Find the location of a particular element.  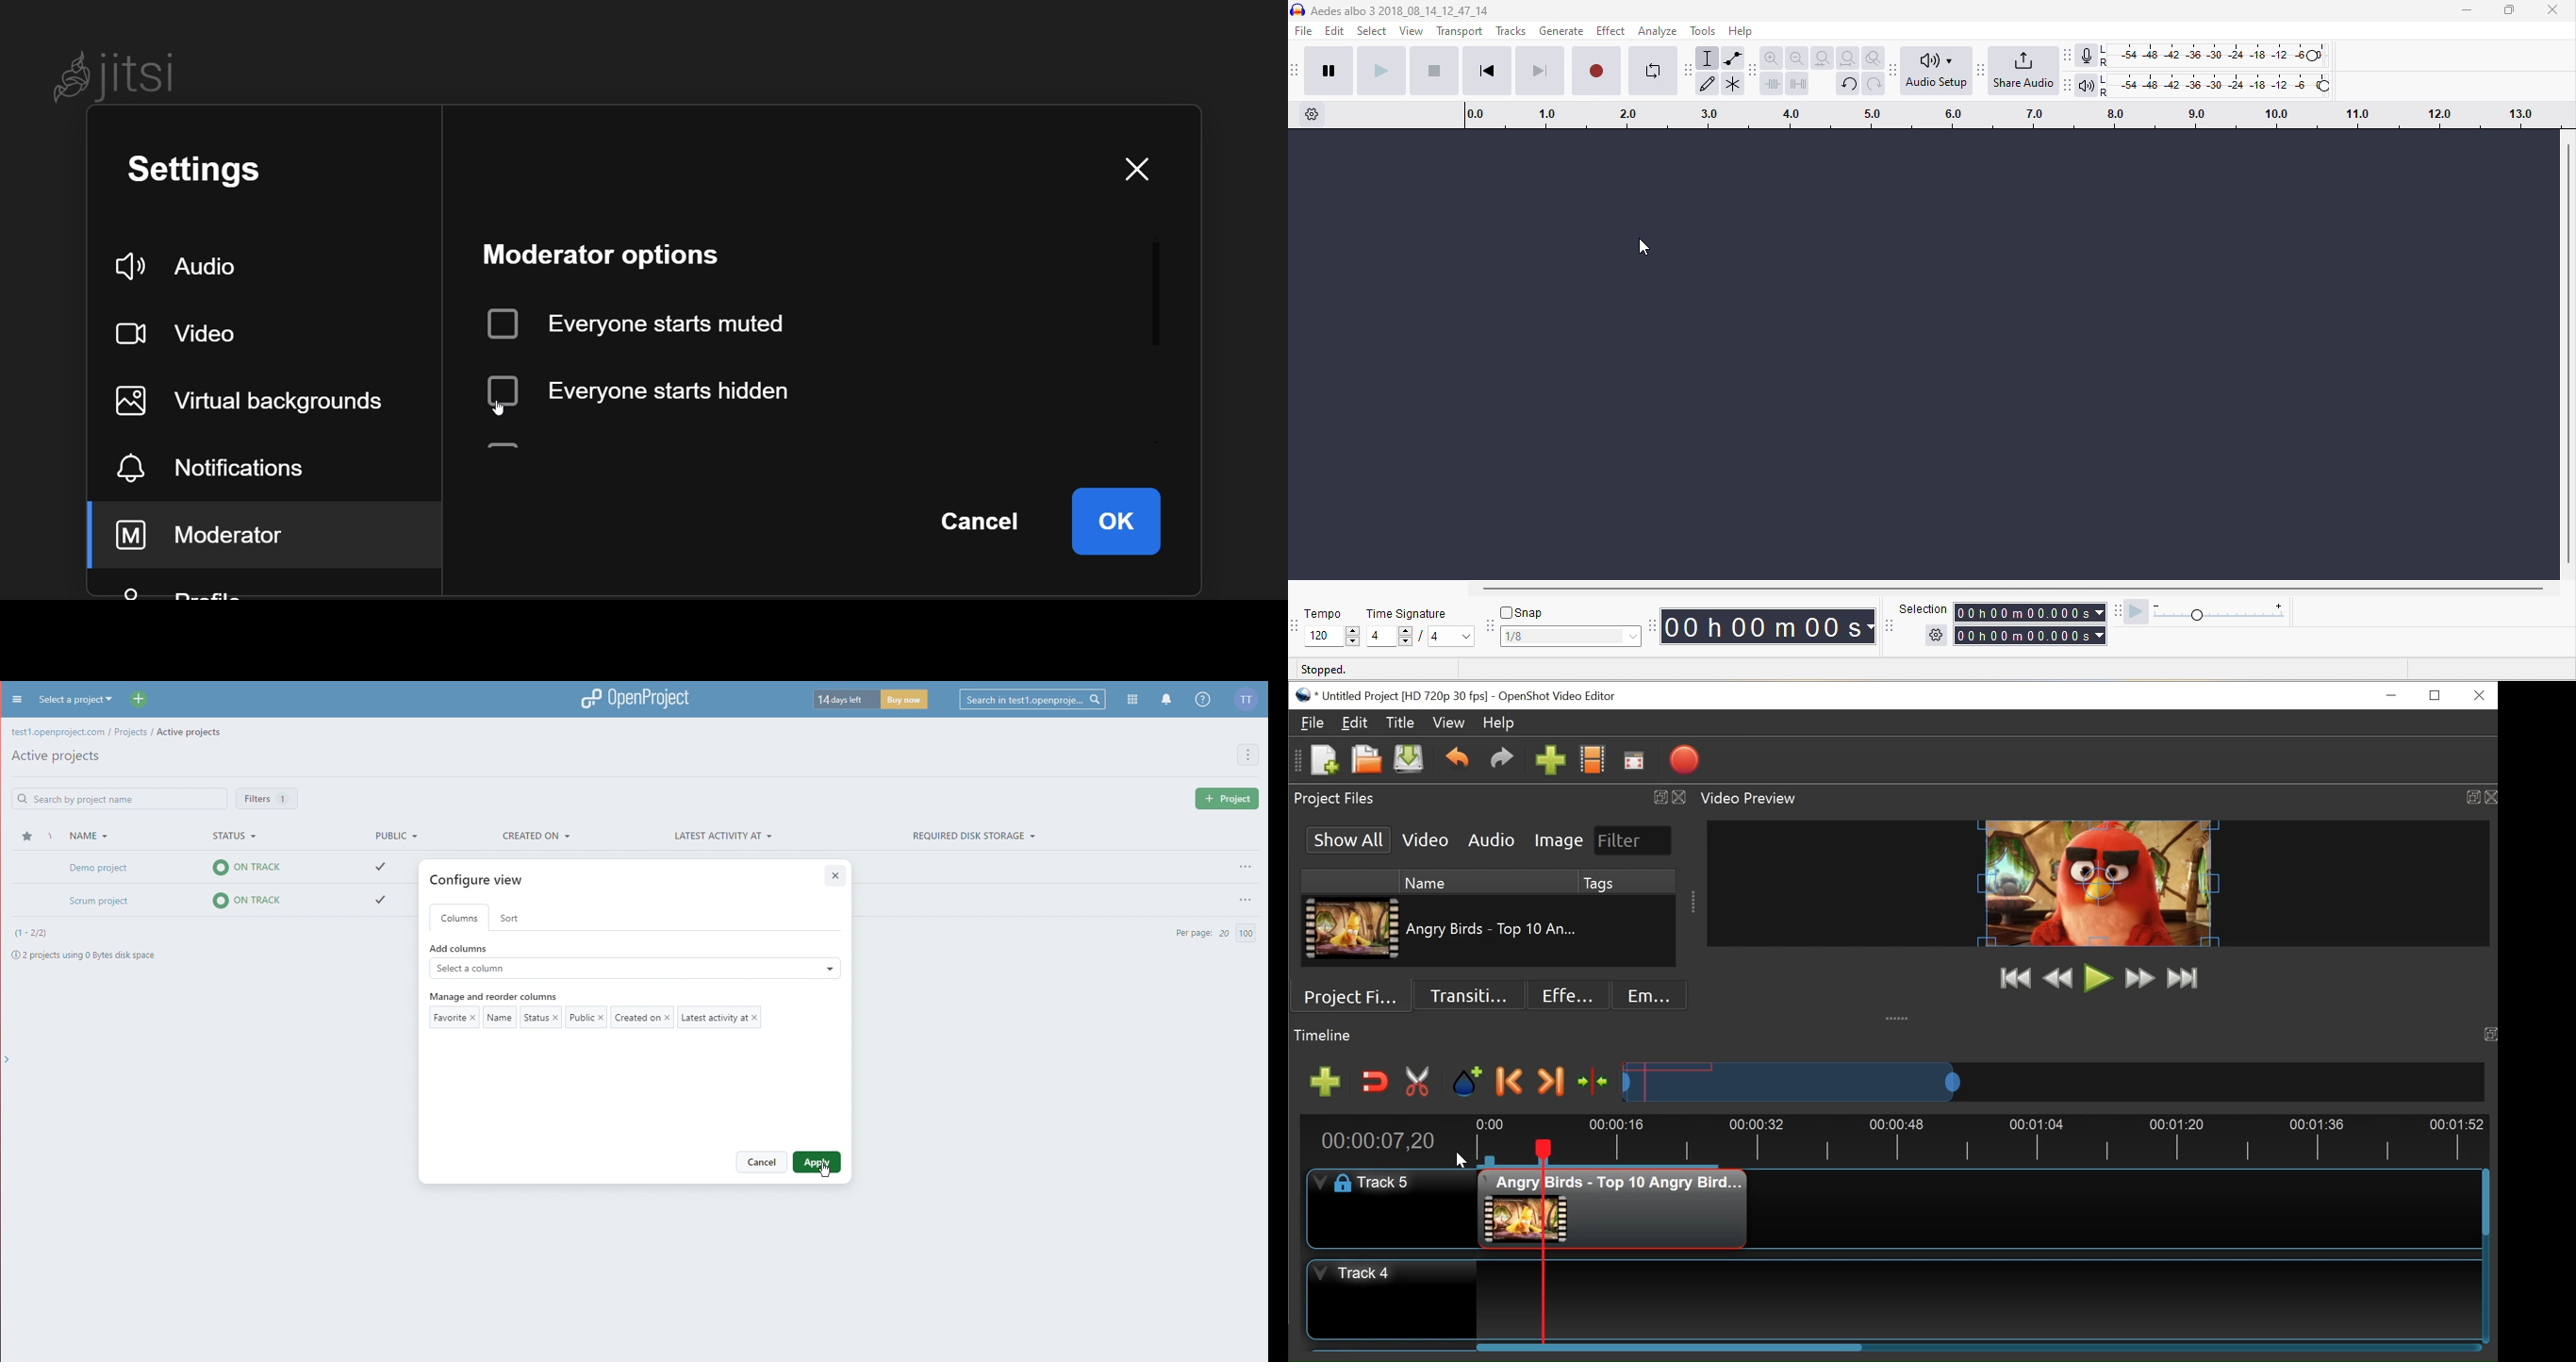

multi tool is located at coordinates (1733, 87).